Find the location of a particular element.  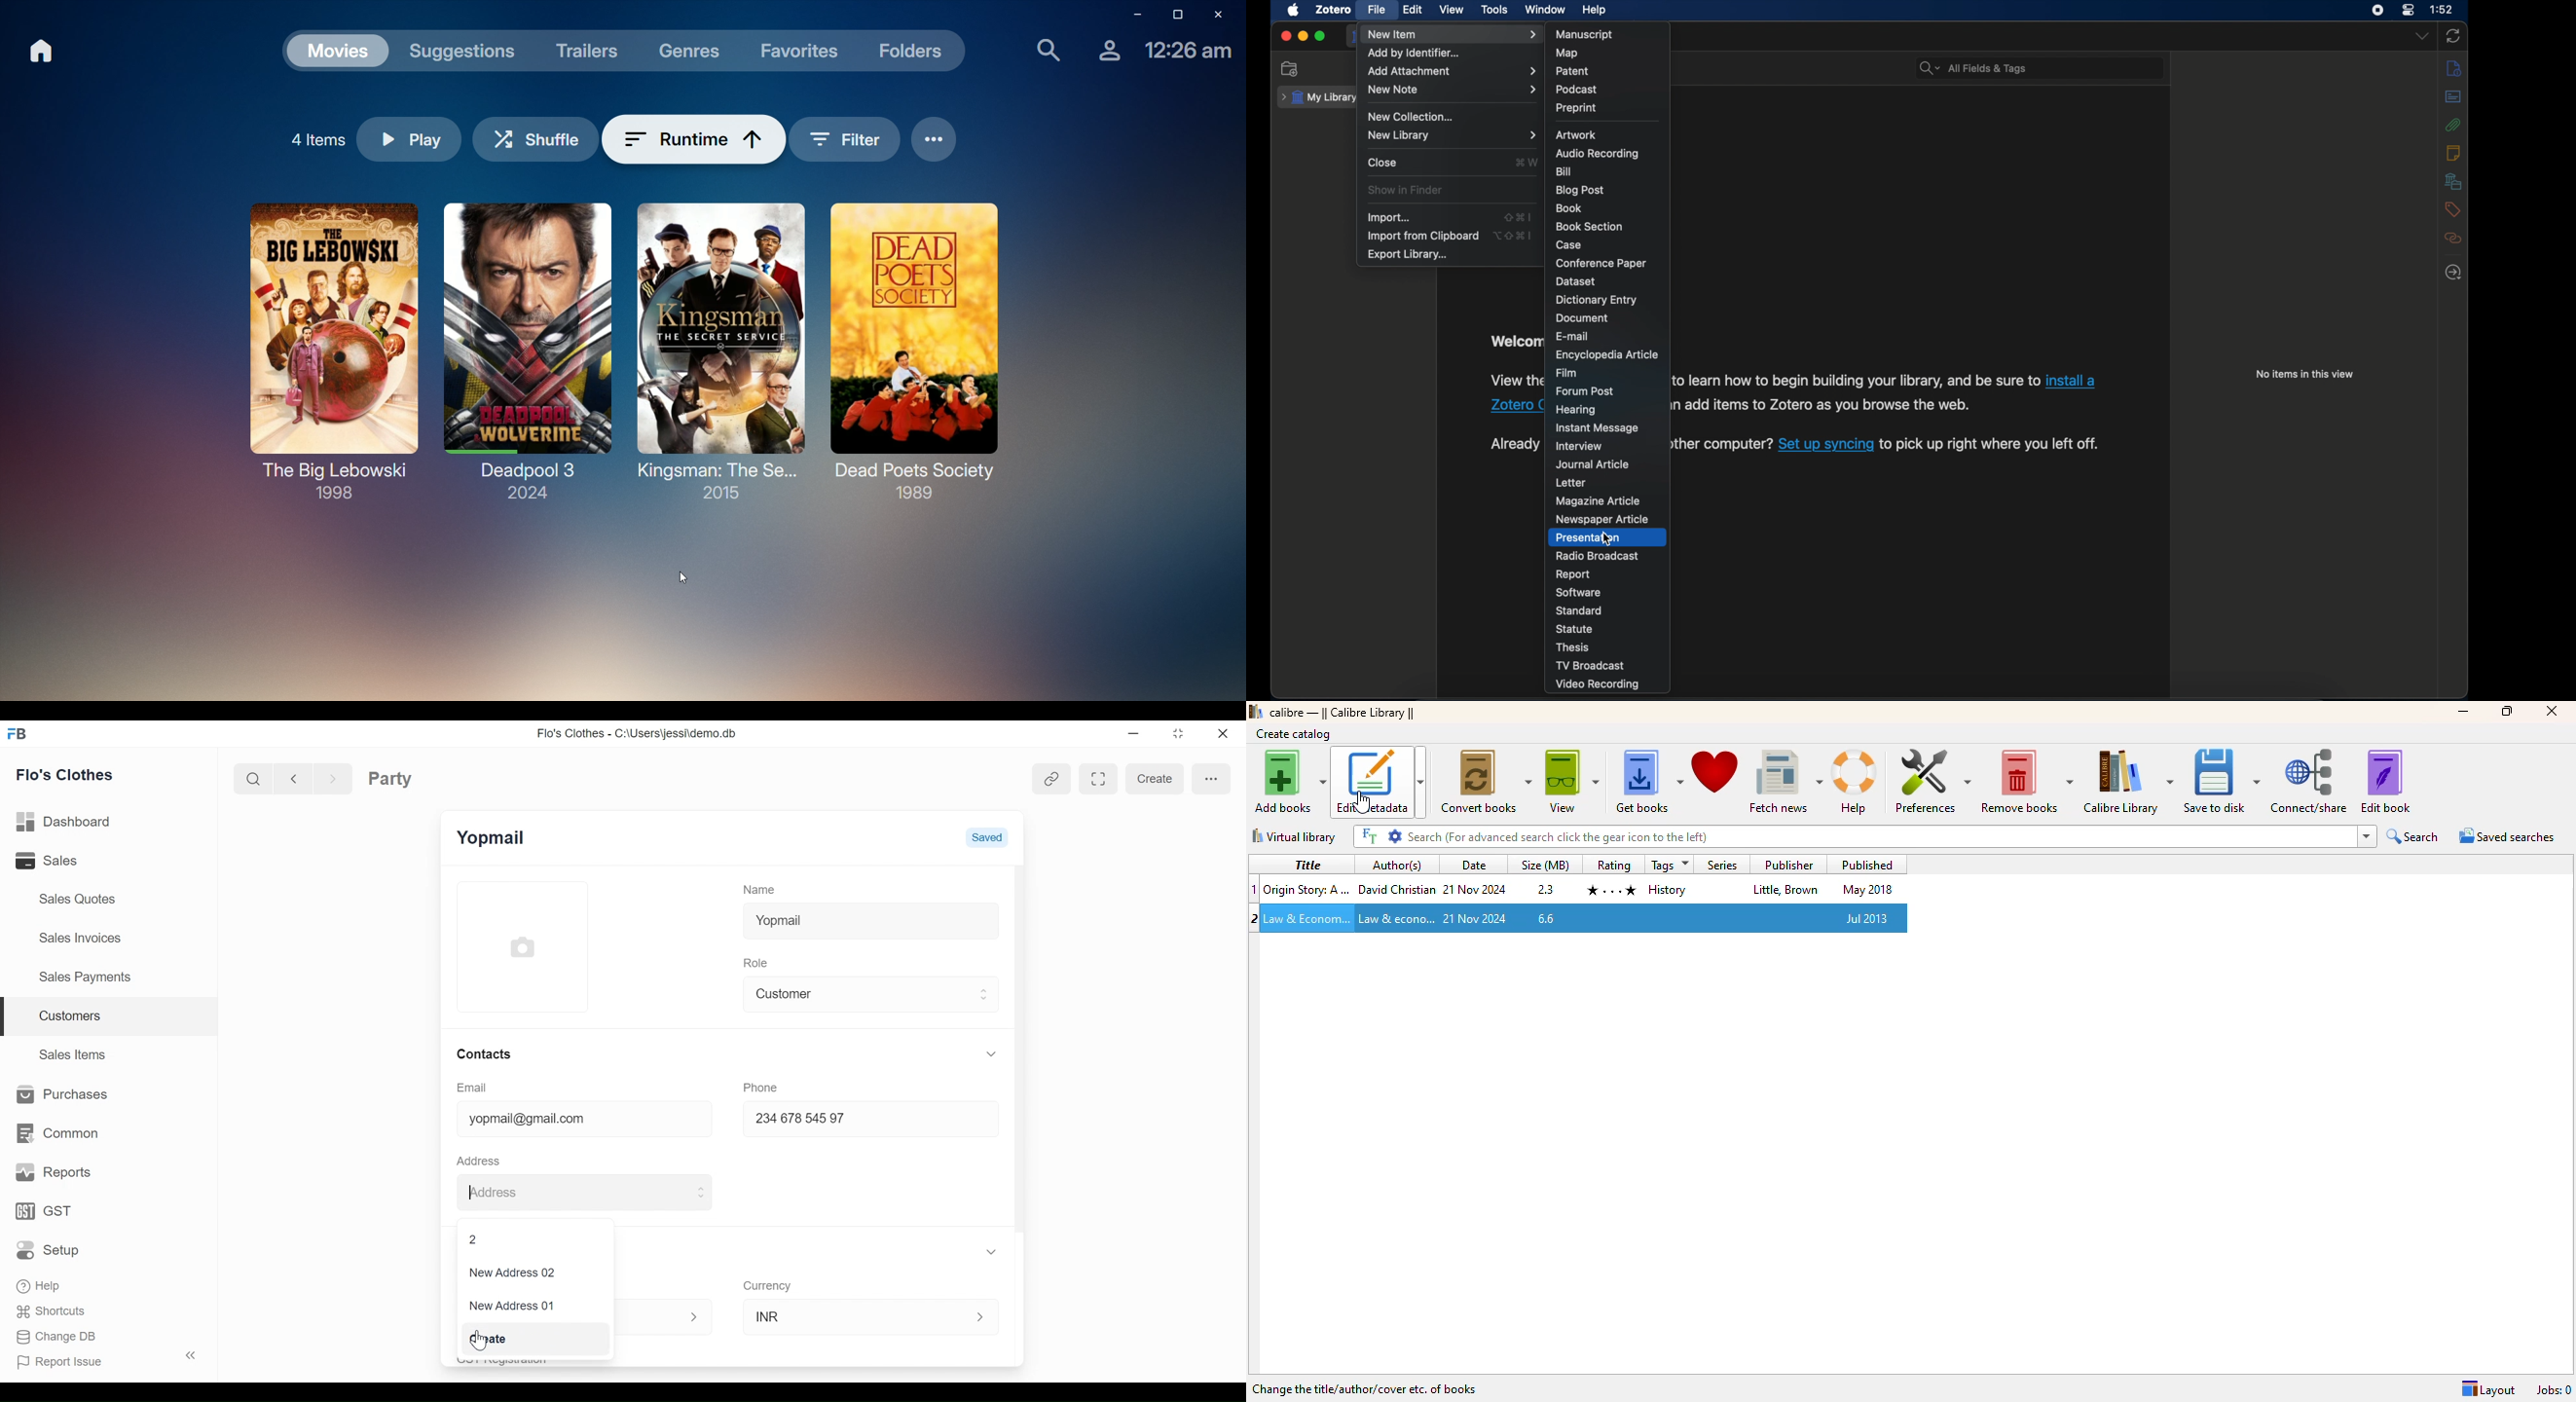

Common is located at coordinates (56, 1133).